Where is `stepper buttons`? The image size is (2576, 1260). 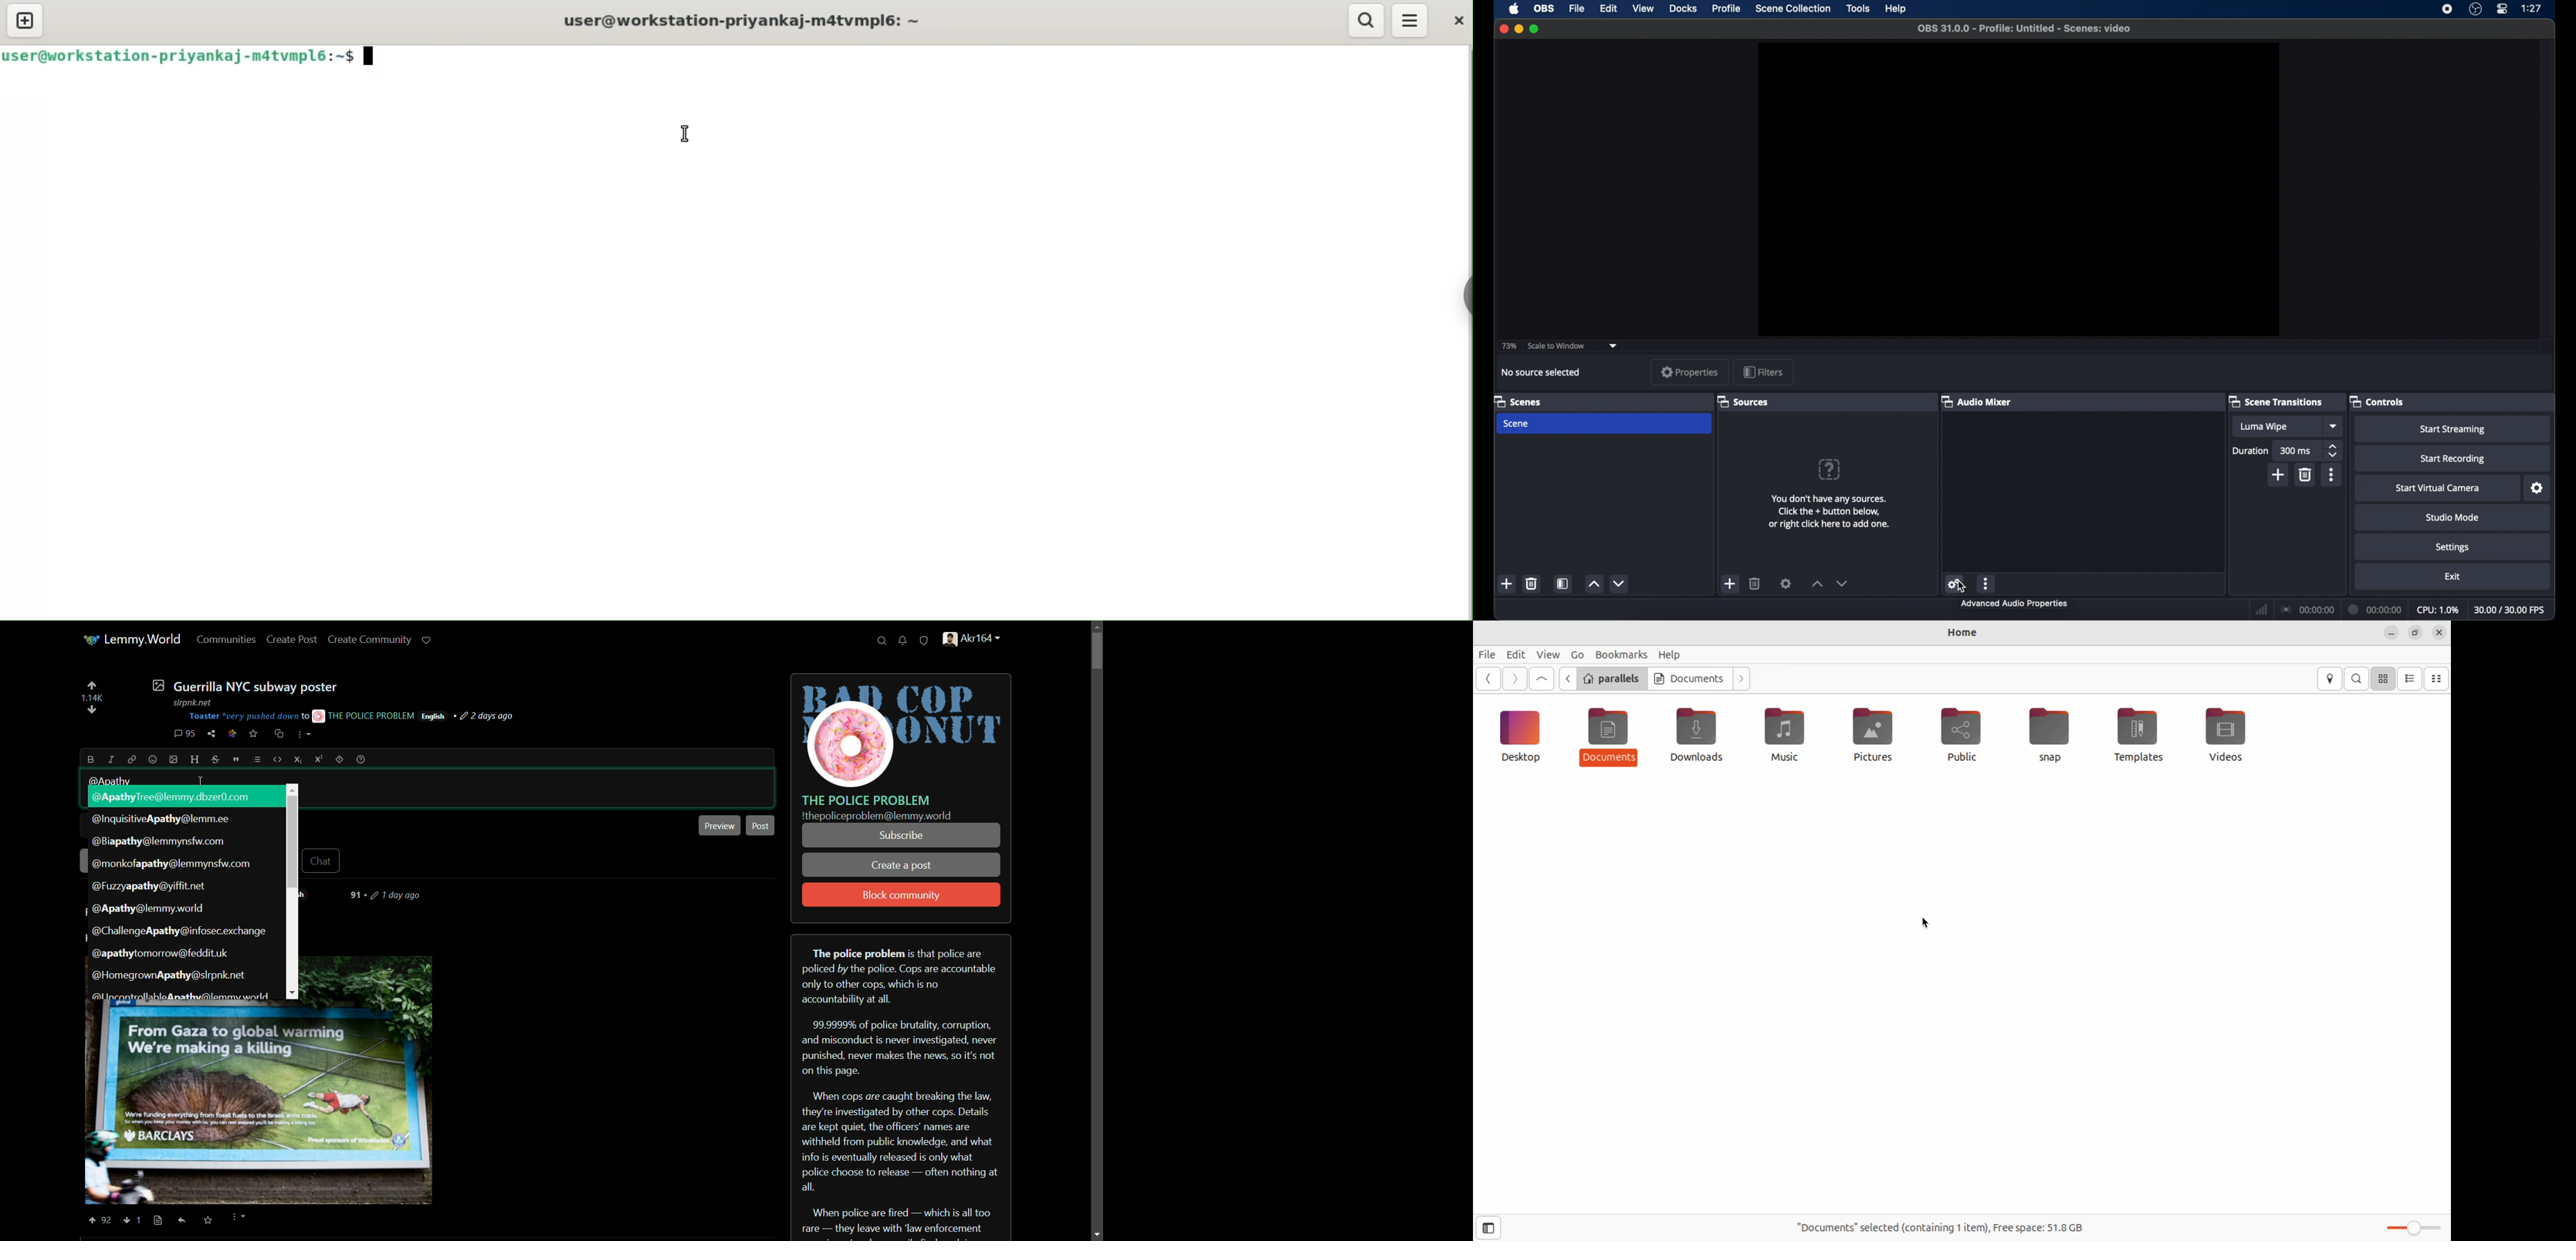
stepper buttons is located at coordinates (2334, 450).